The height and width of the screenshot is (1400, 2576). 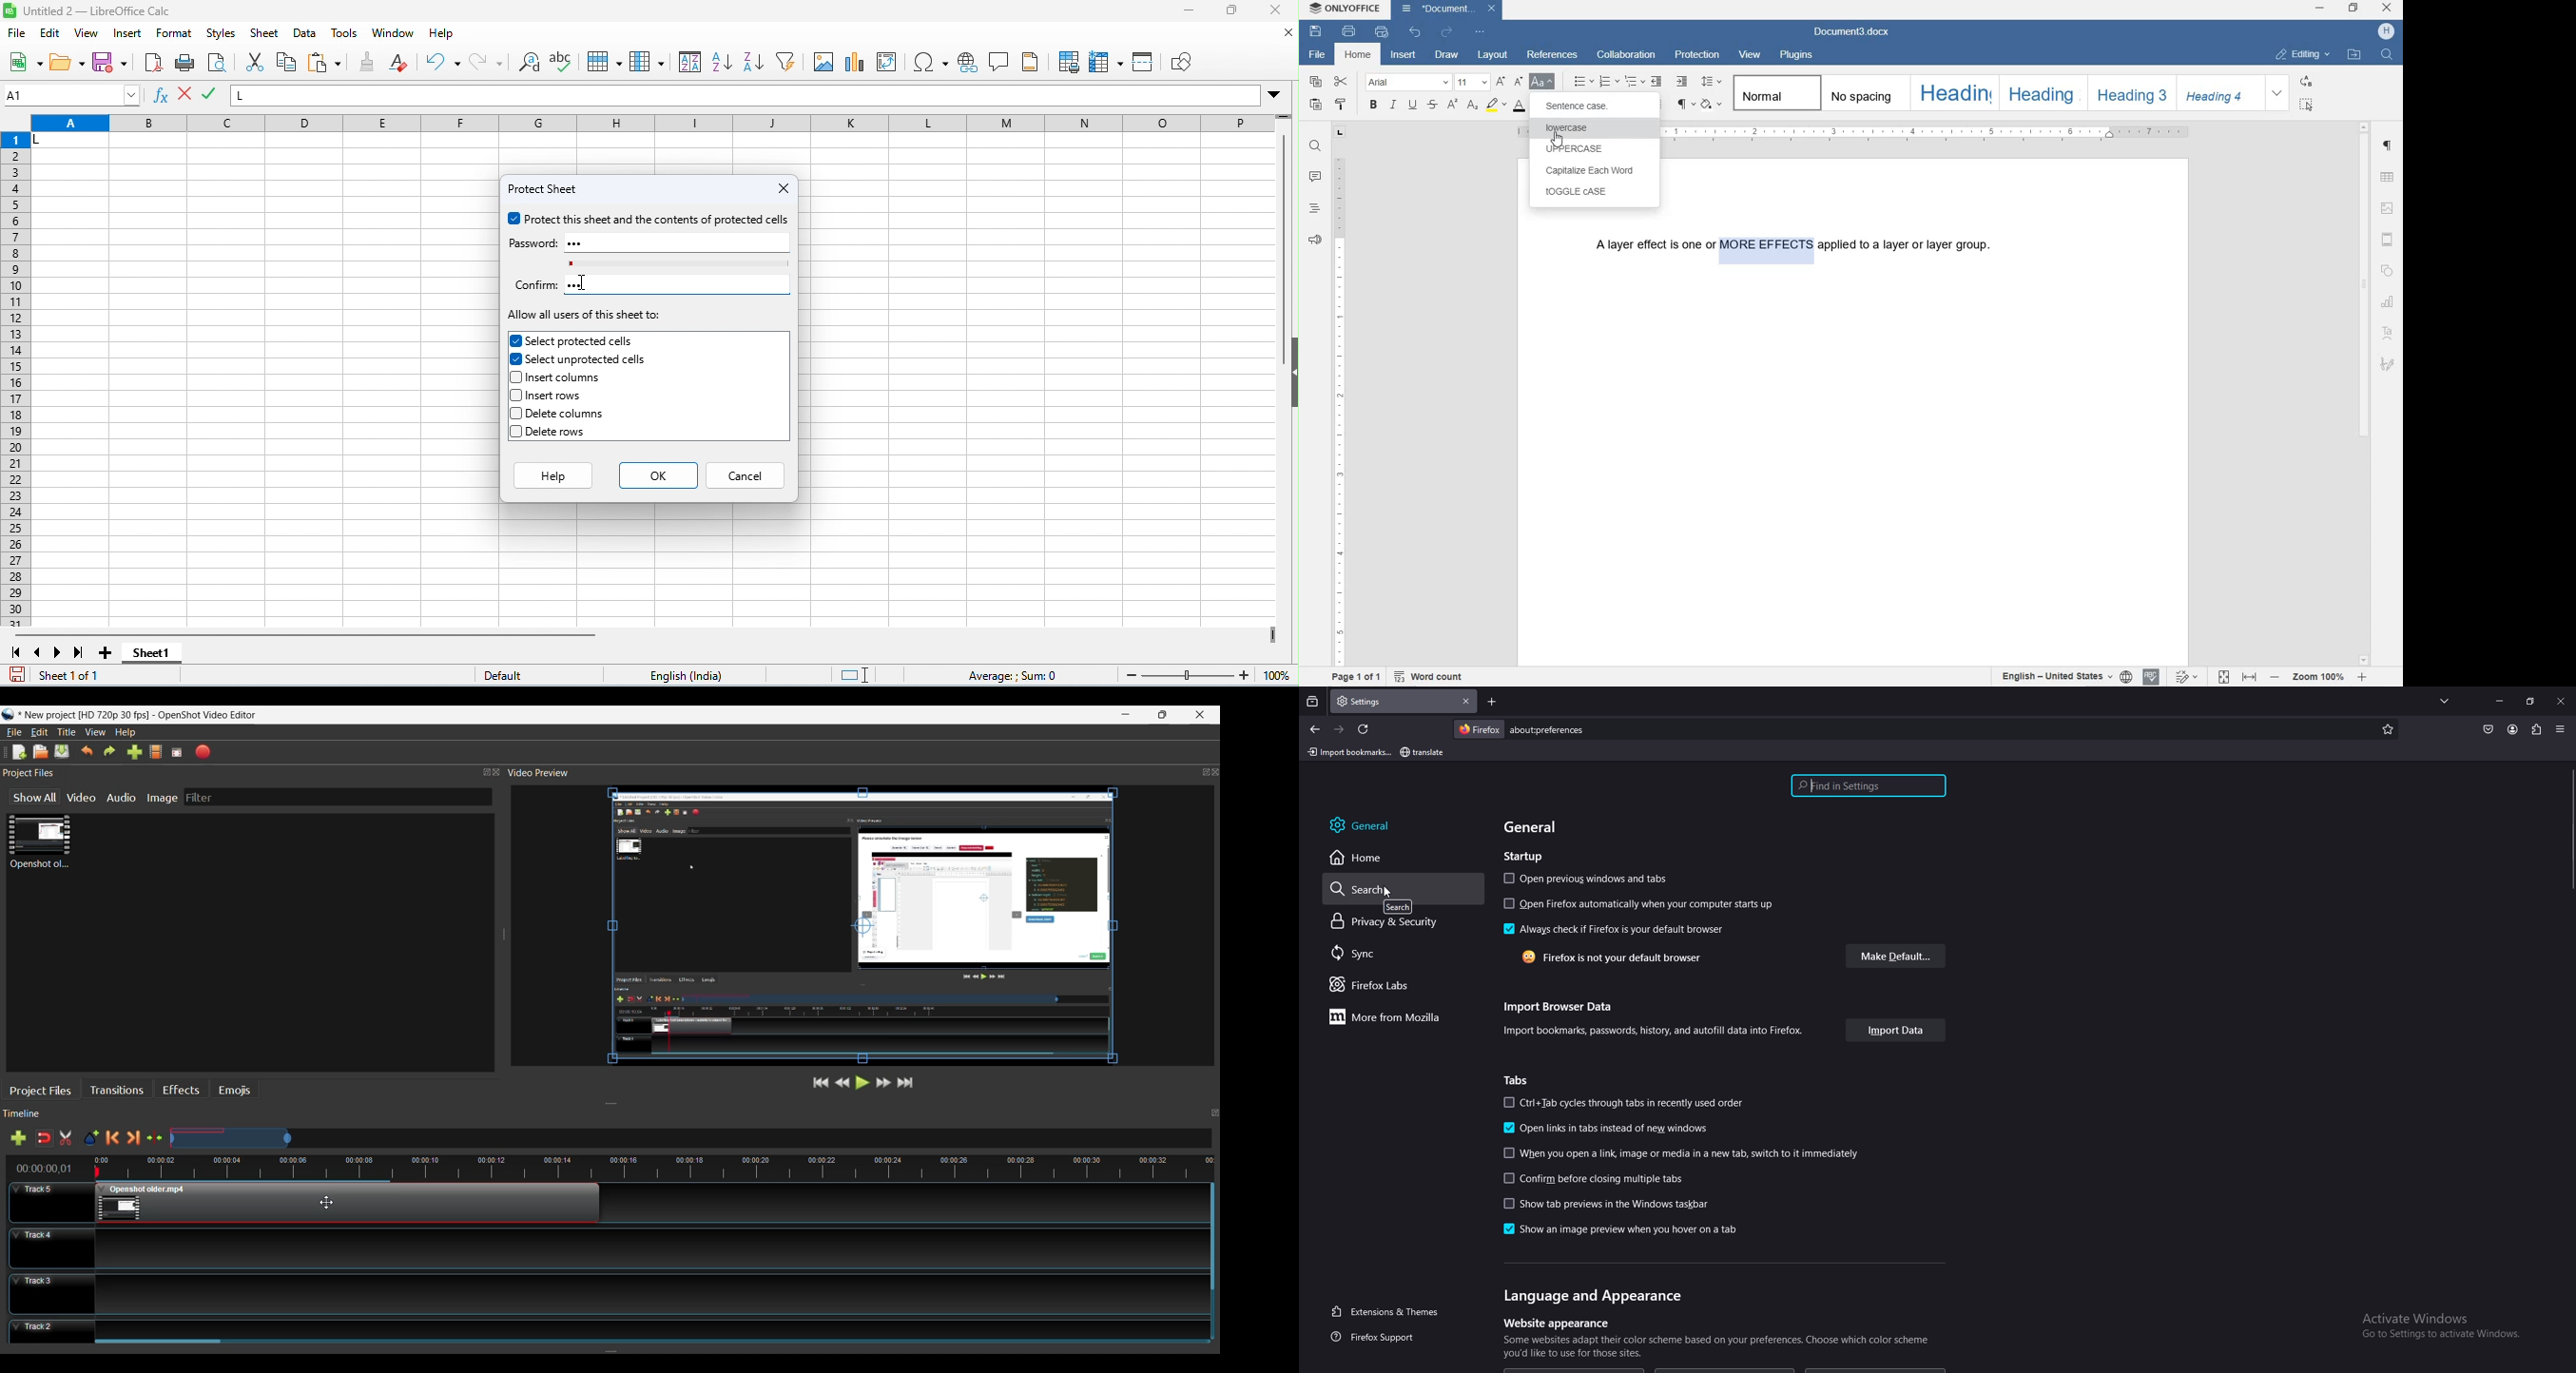 What do you see at coordinates (886, 62) in the screenshot?
I see `insert / add pivot table` at bounding box center [886, 62].